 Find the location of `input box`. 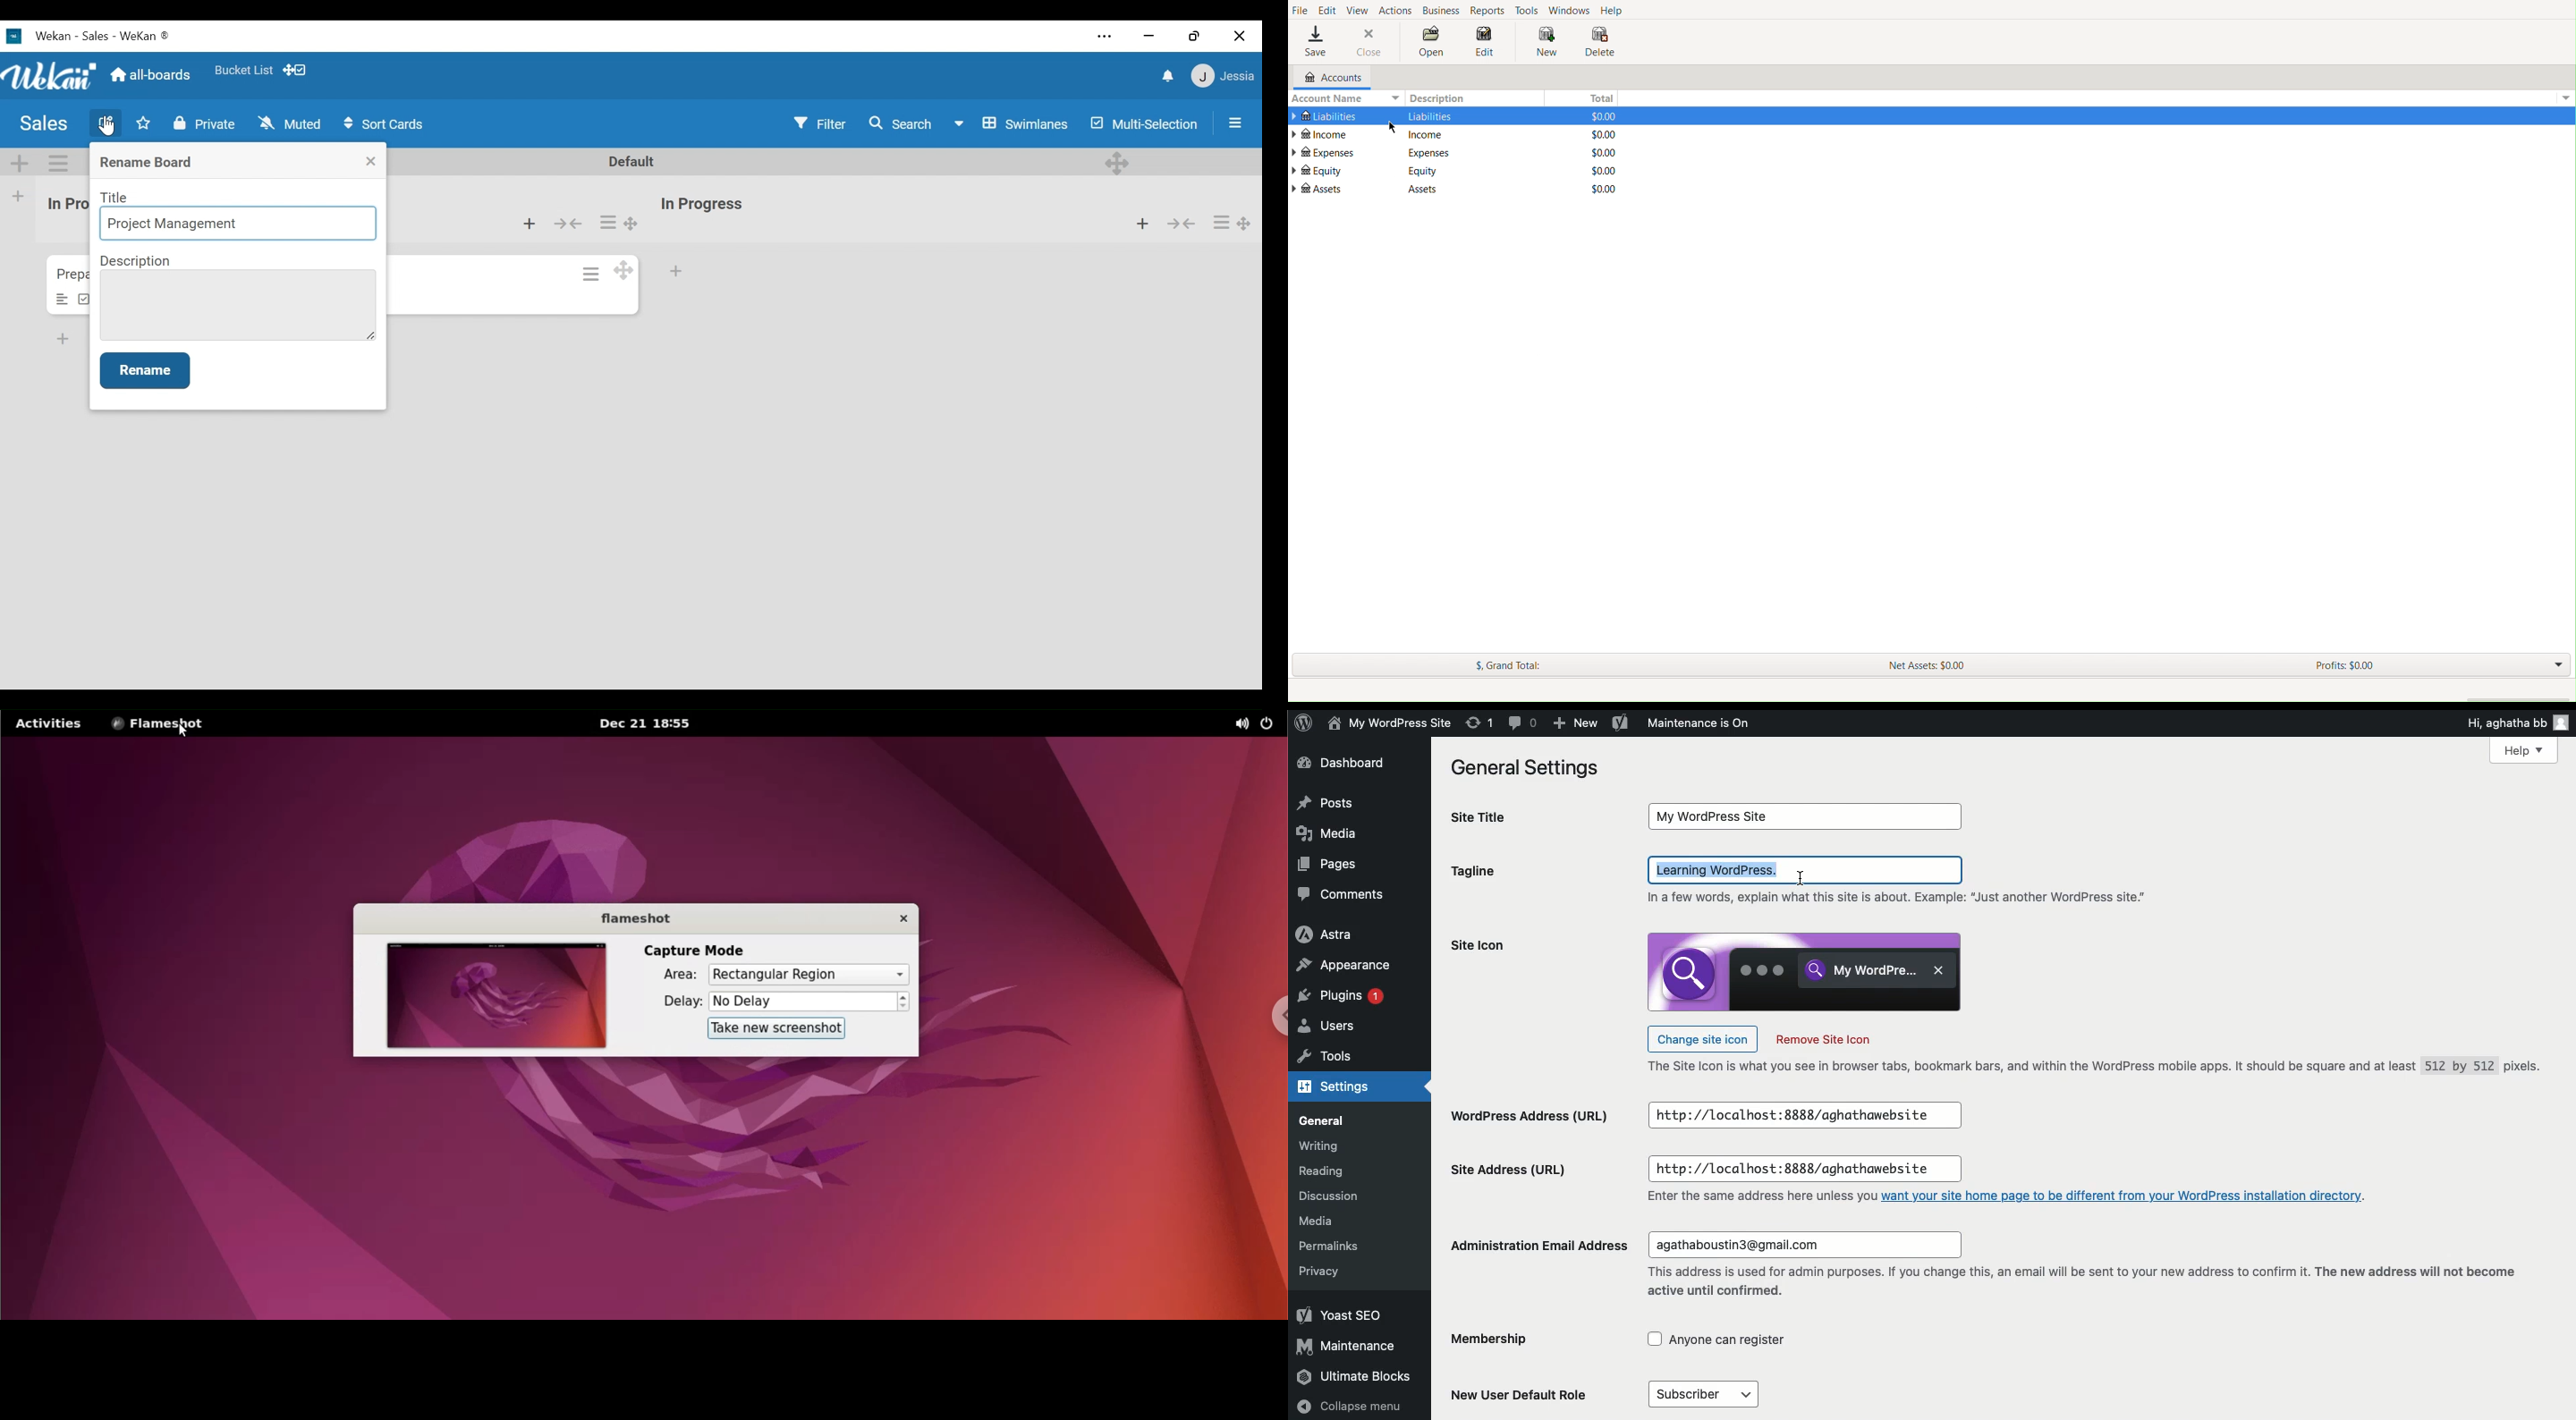

input box is located at coordinates (1808, 816).